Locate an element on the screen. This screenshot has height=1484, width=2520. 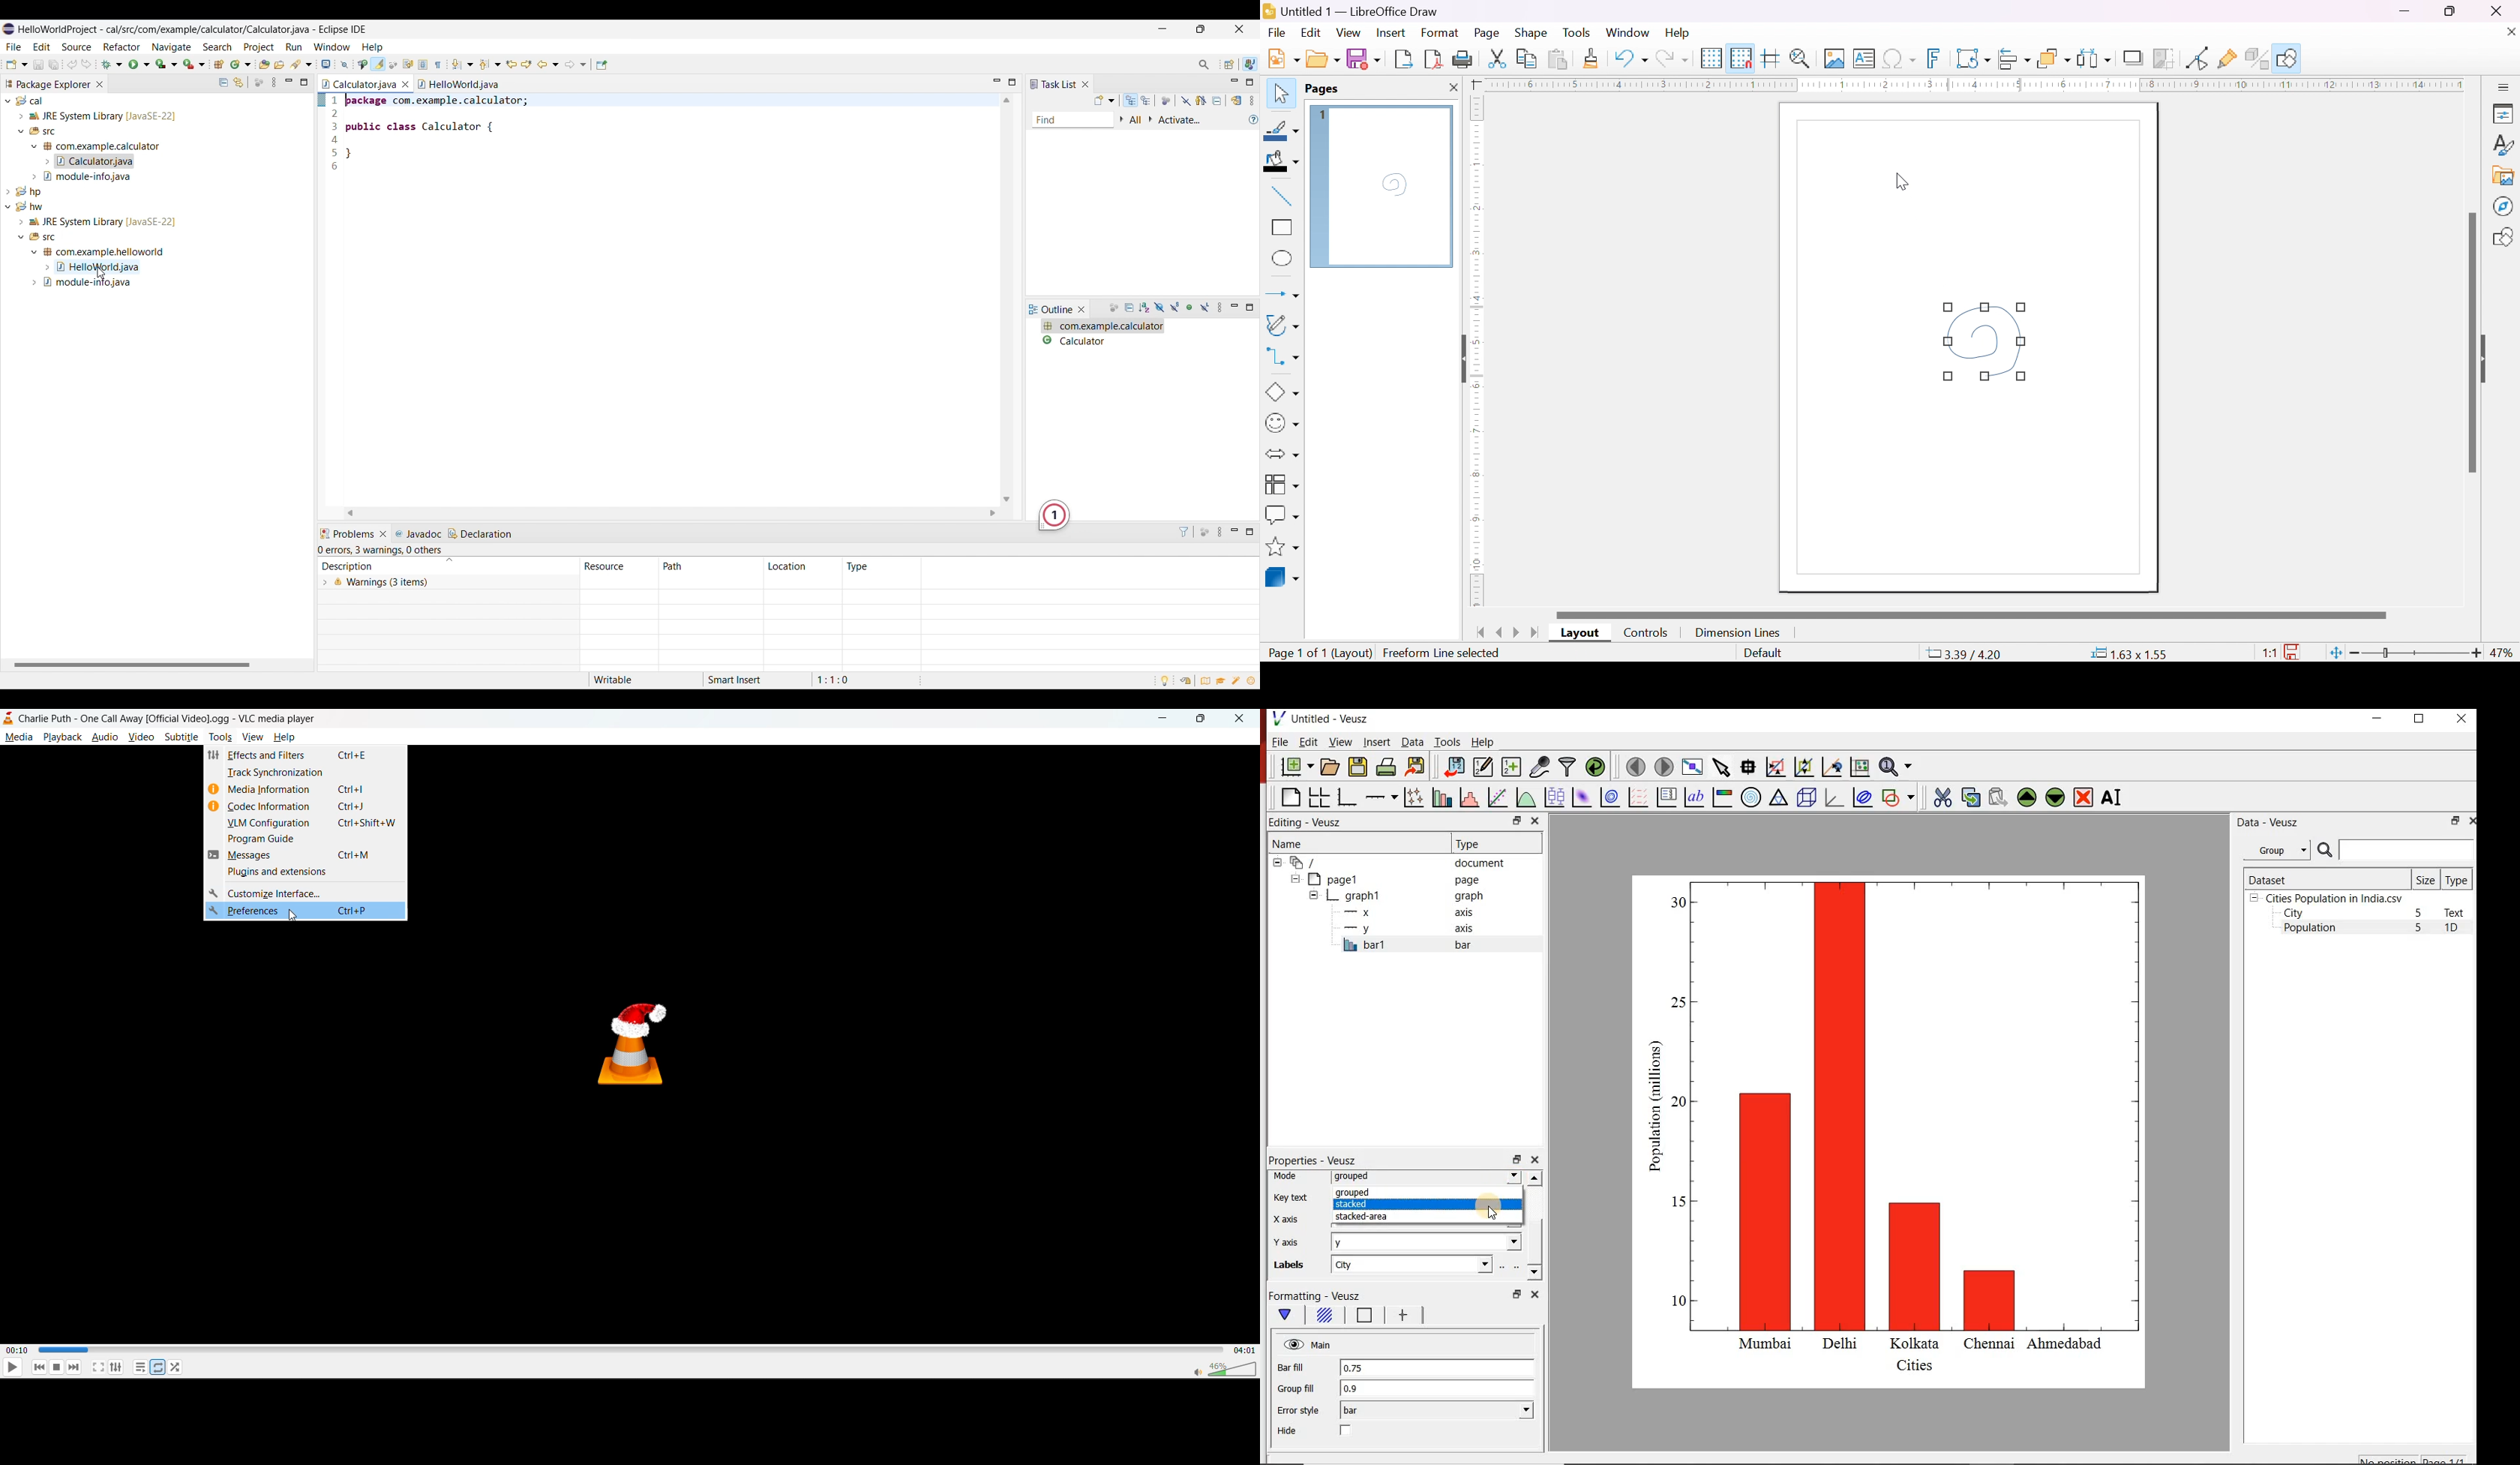
plugins and extensions is located at coordinates (315, 872).